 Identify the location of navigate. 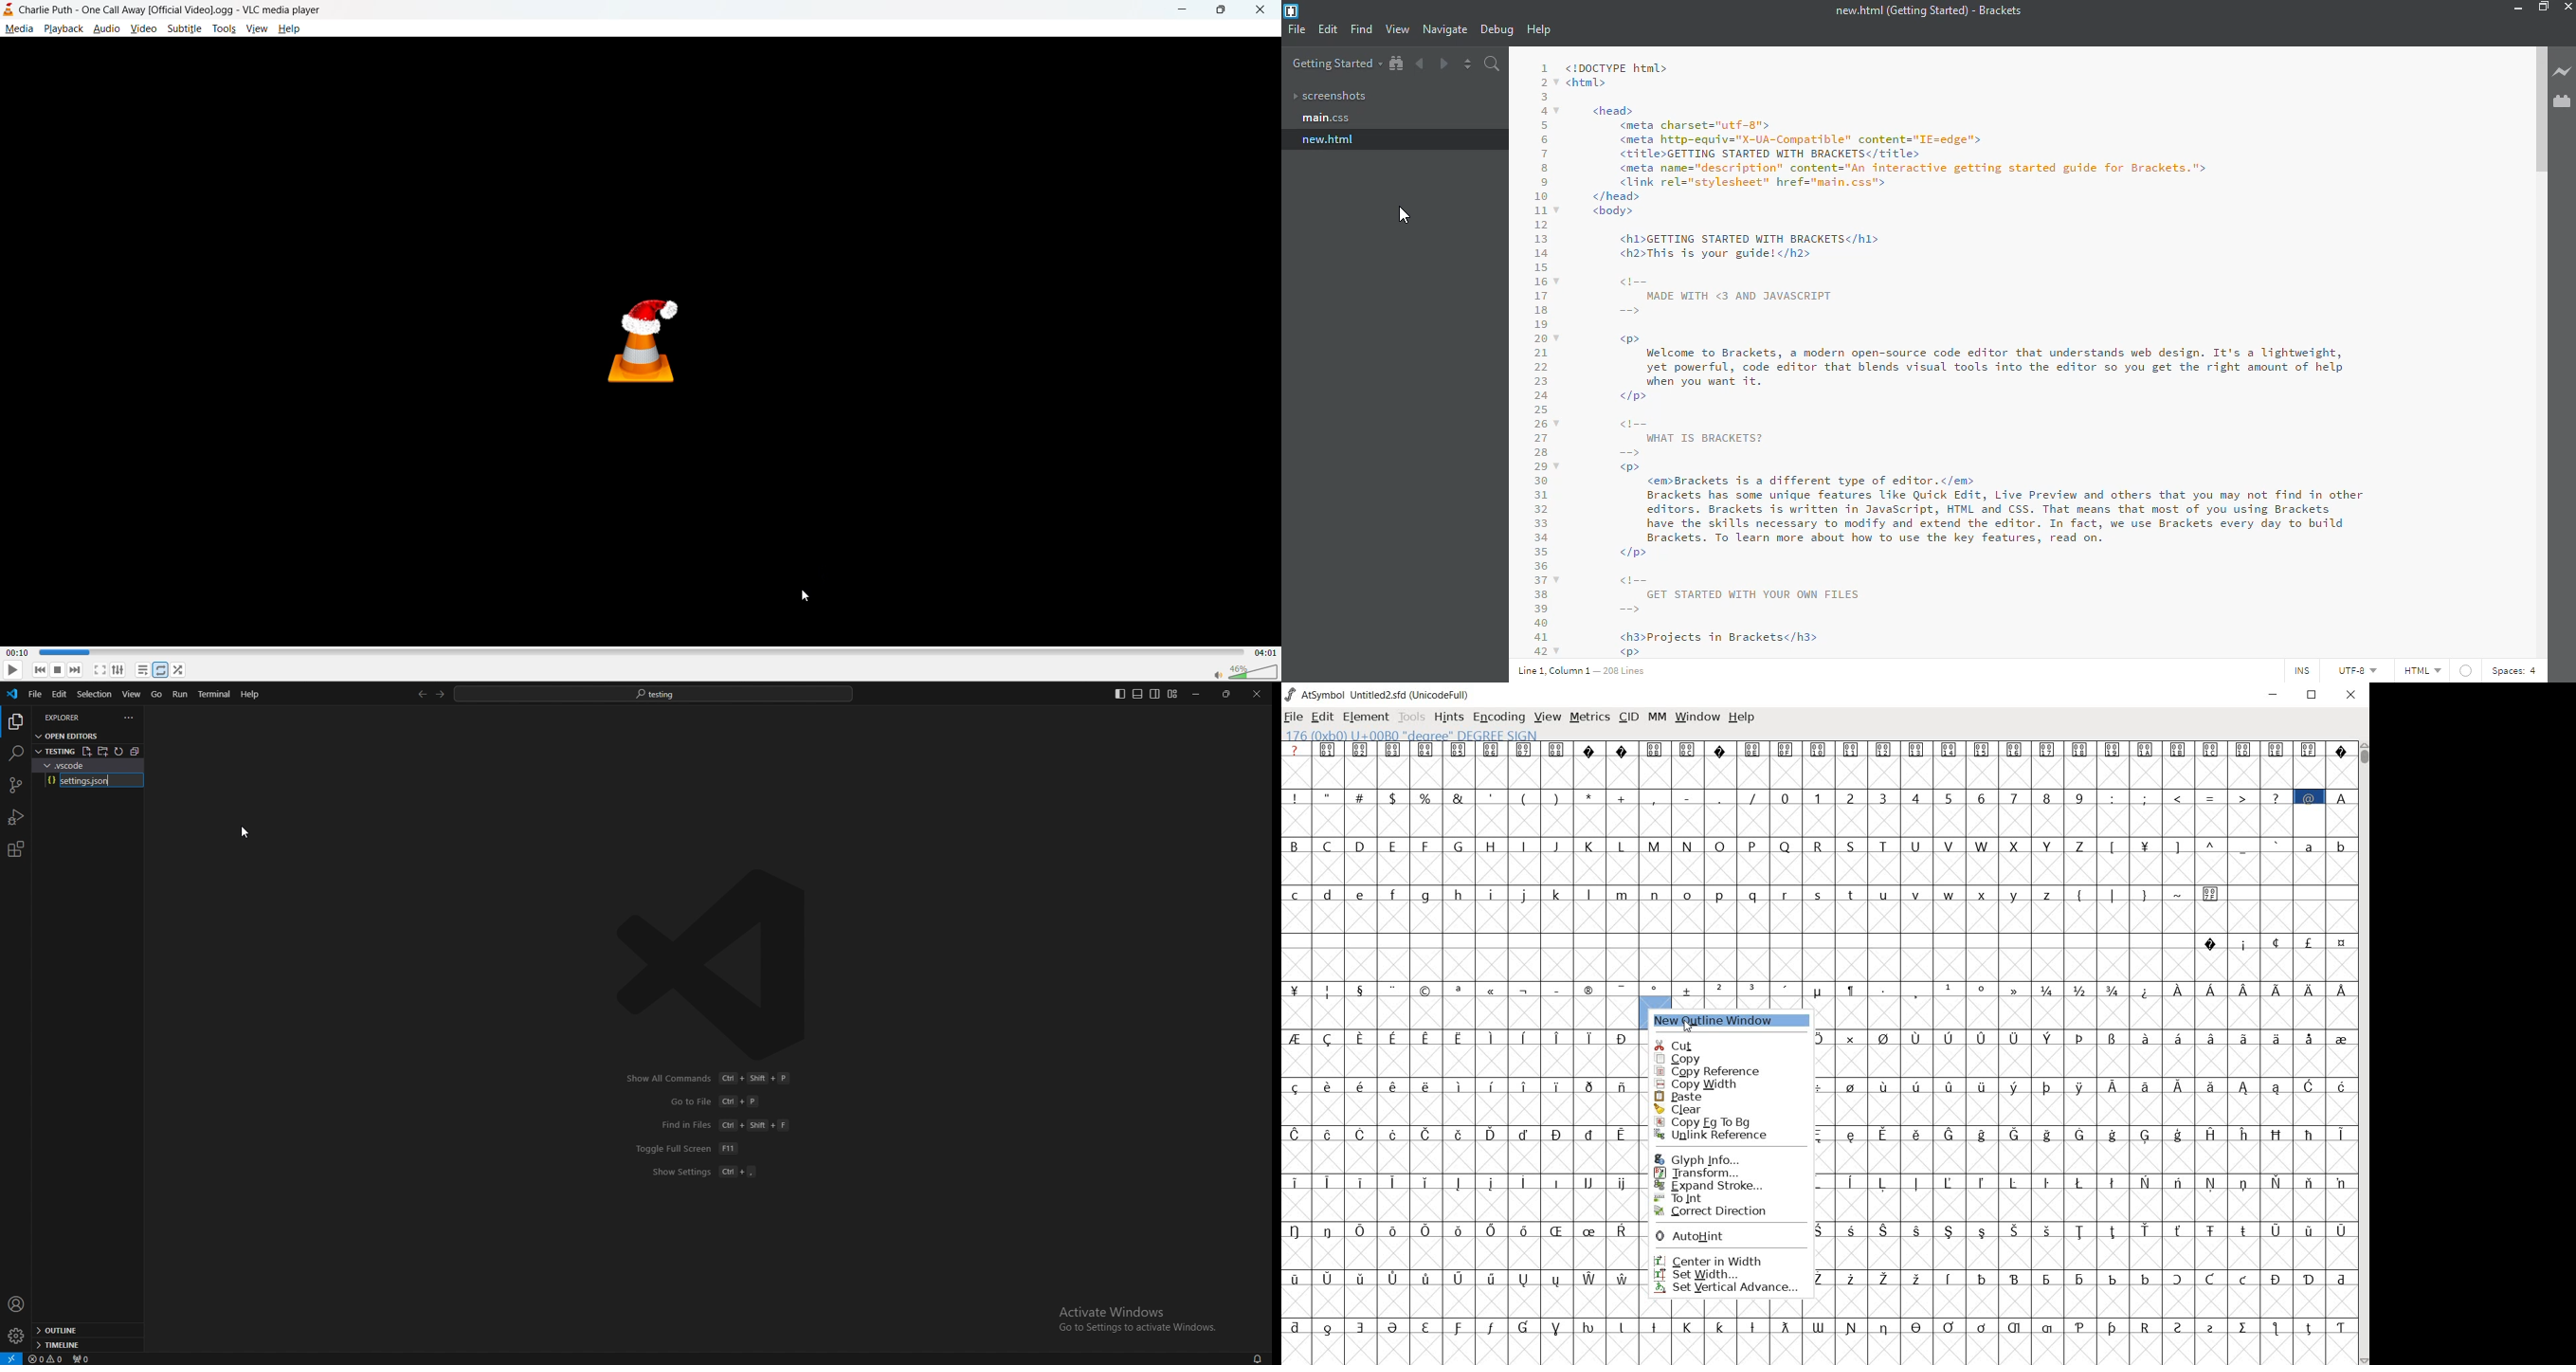
(1445, 29).